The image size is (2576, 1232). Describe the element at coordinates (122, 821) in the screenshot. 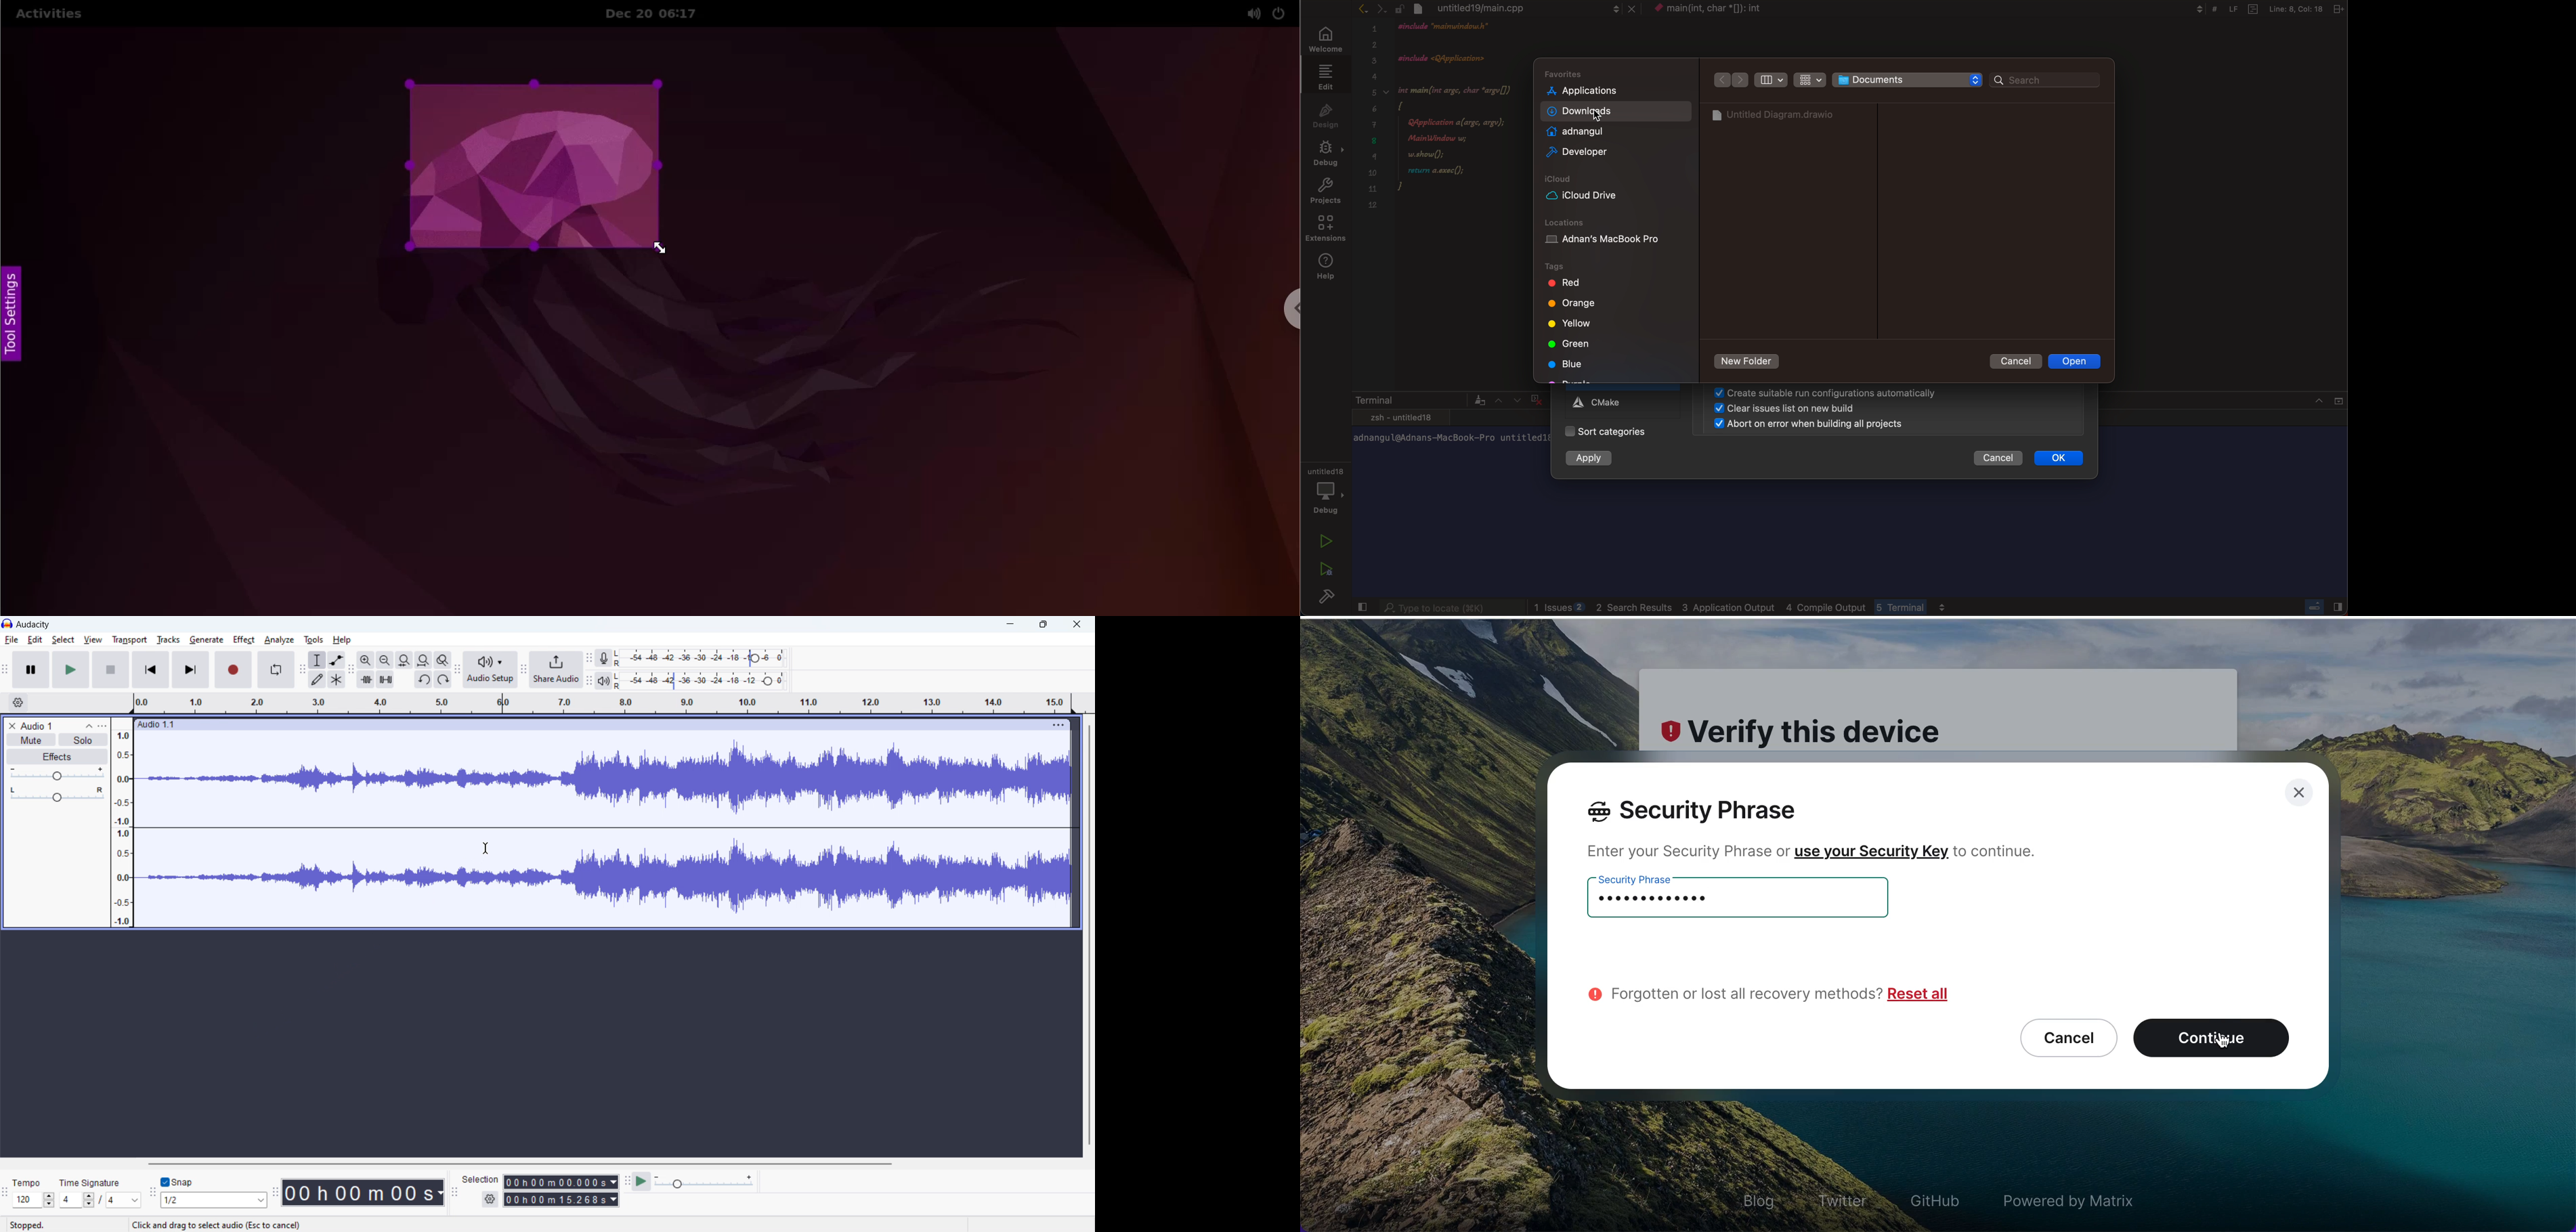

I see `amplitude` at that location.